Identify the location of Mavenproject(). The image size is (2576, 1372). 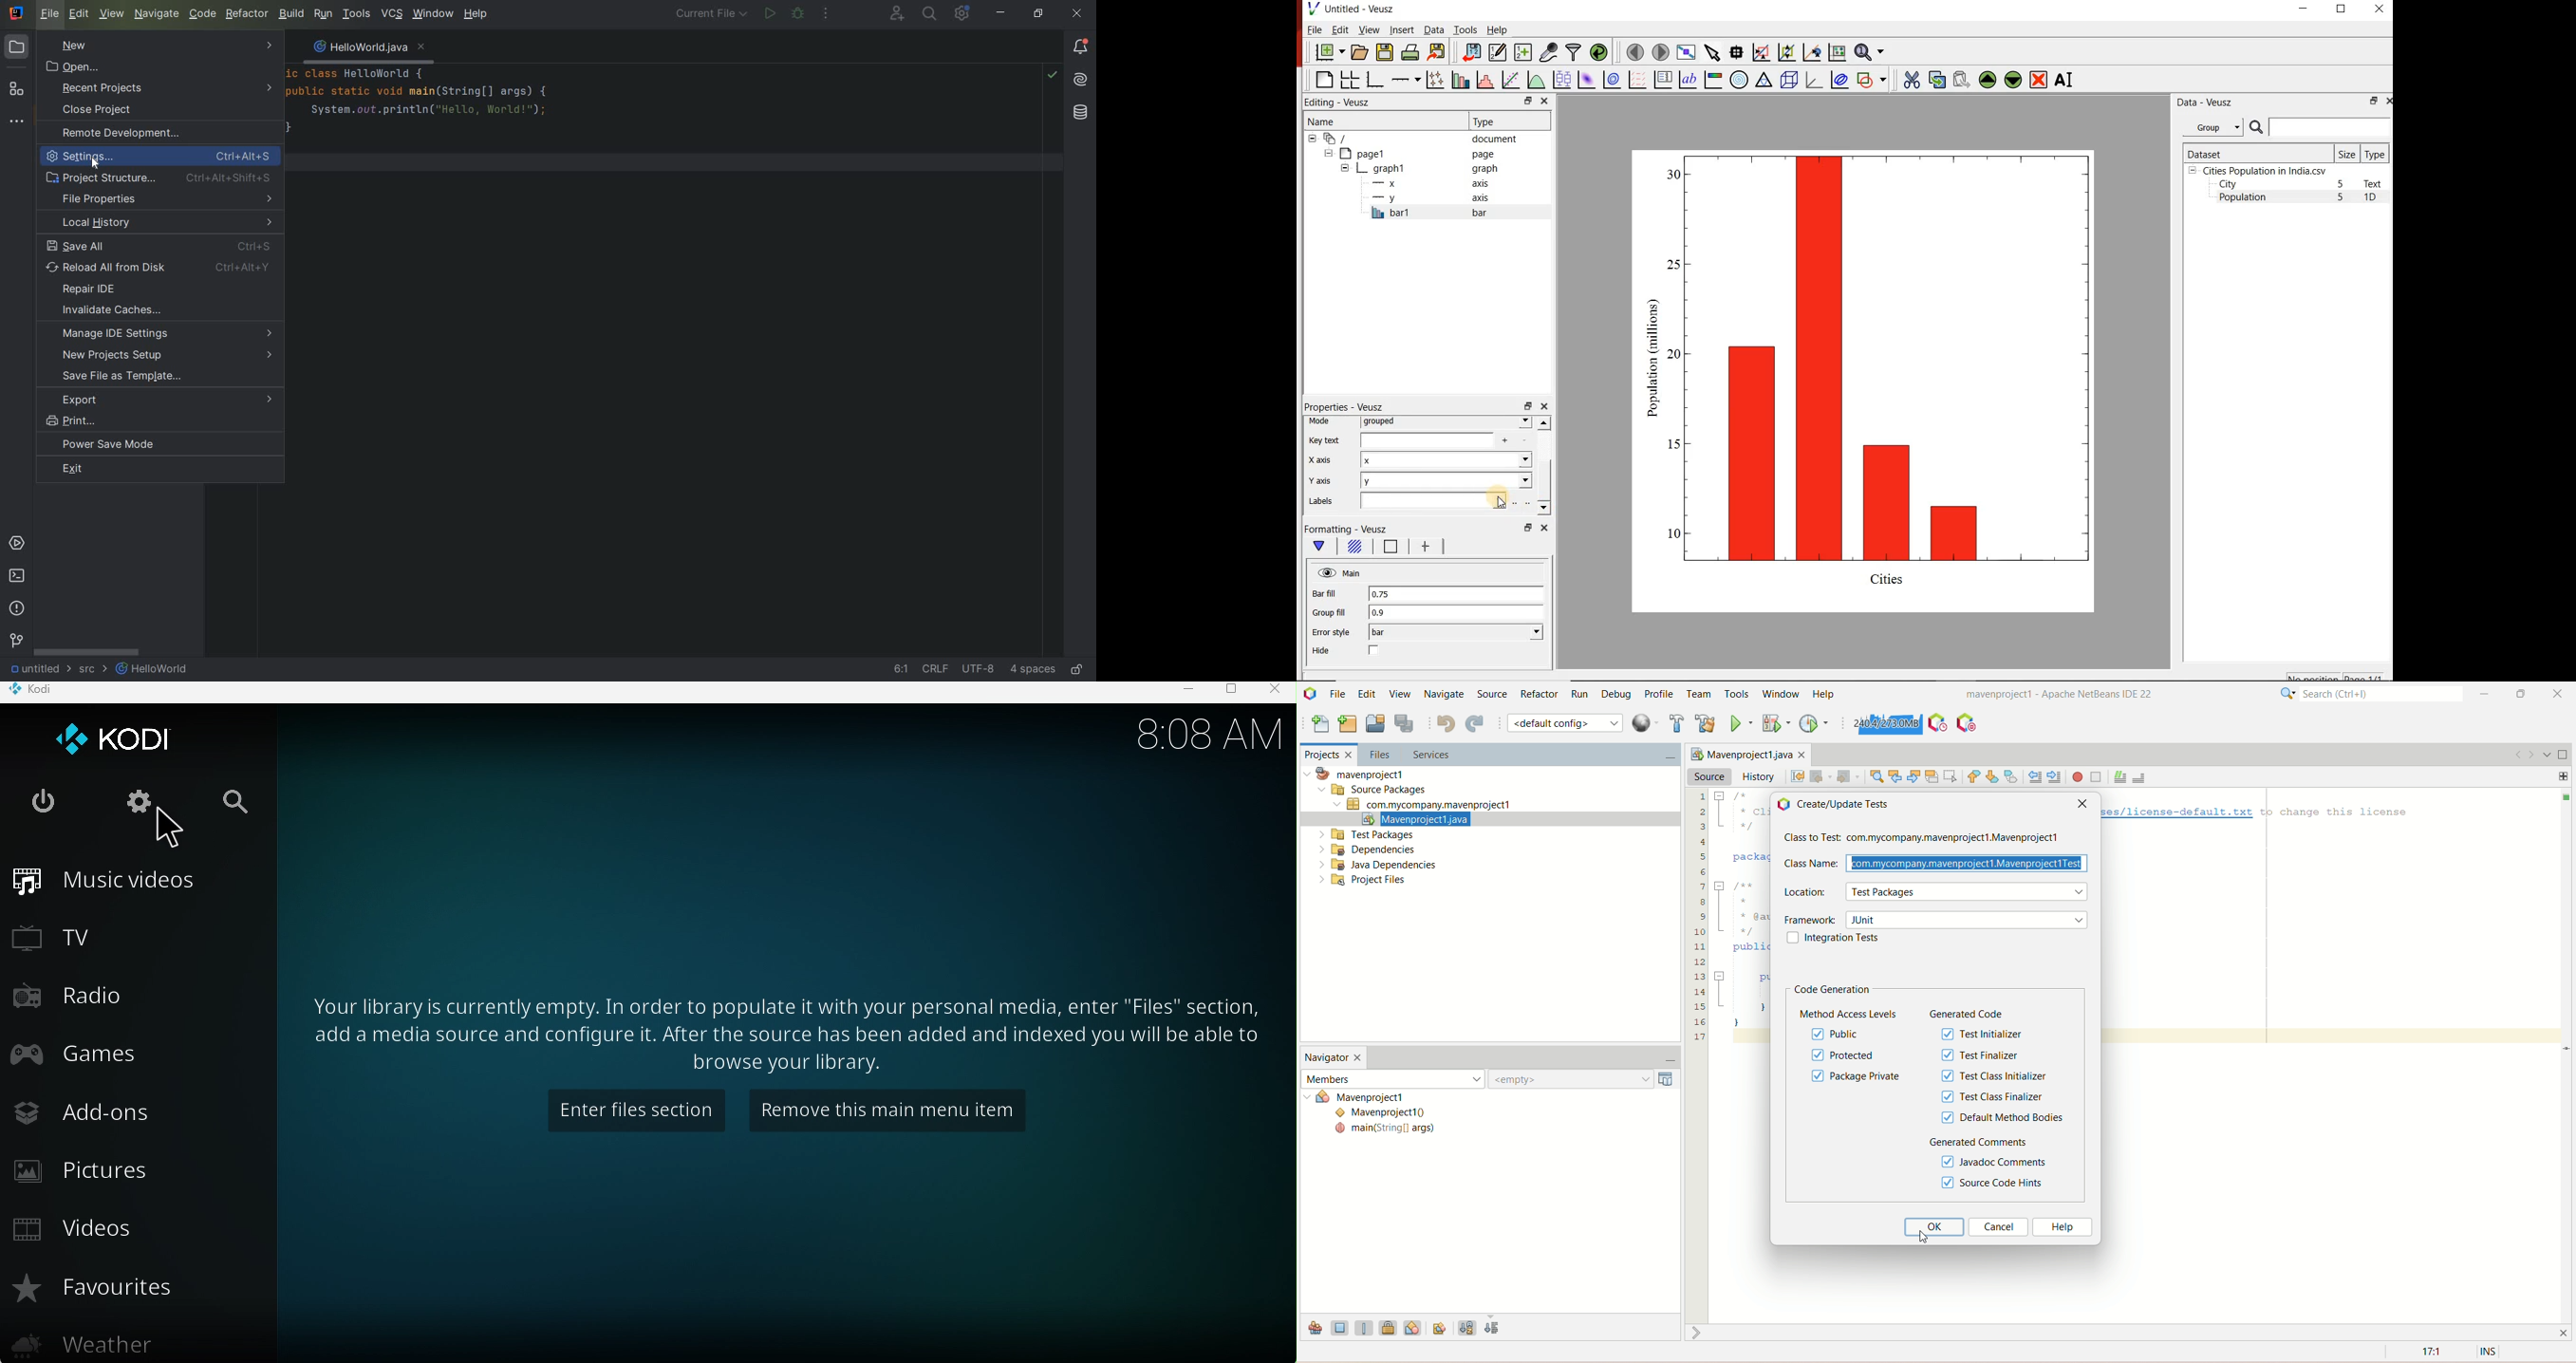
(1386, 1114).